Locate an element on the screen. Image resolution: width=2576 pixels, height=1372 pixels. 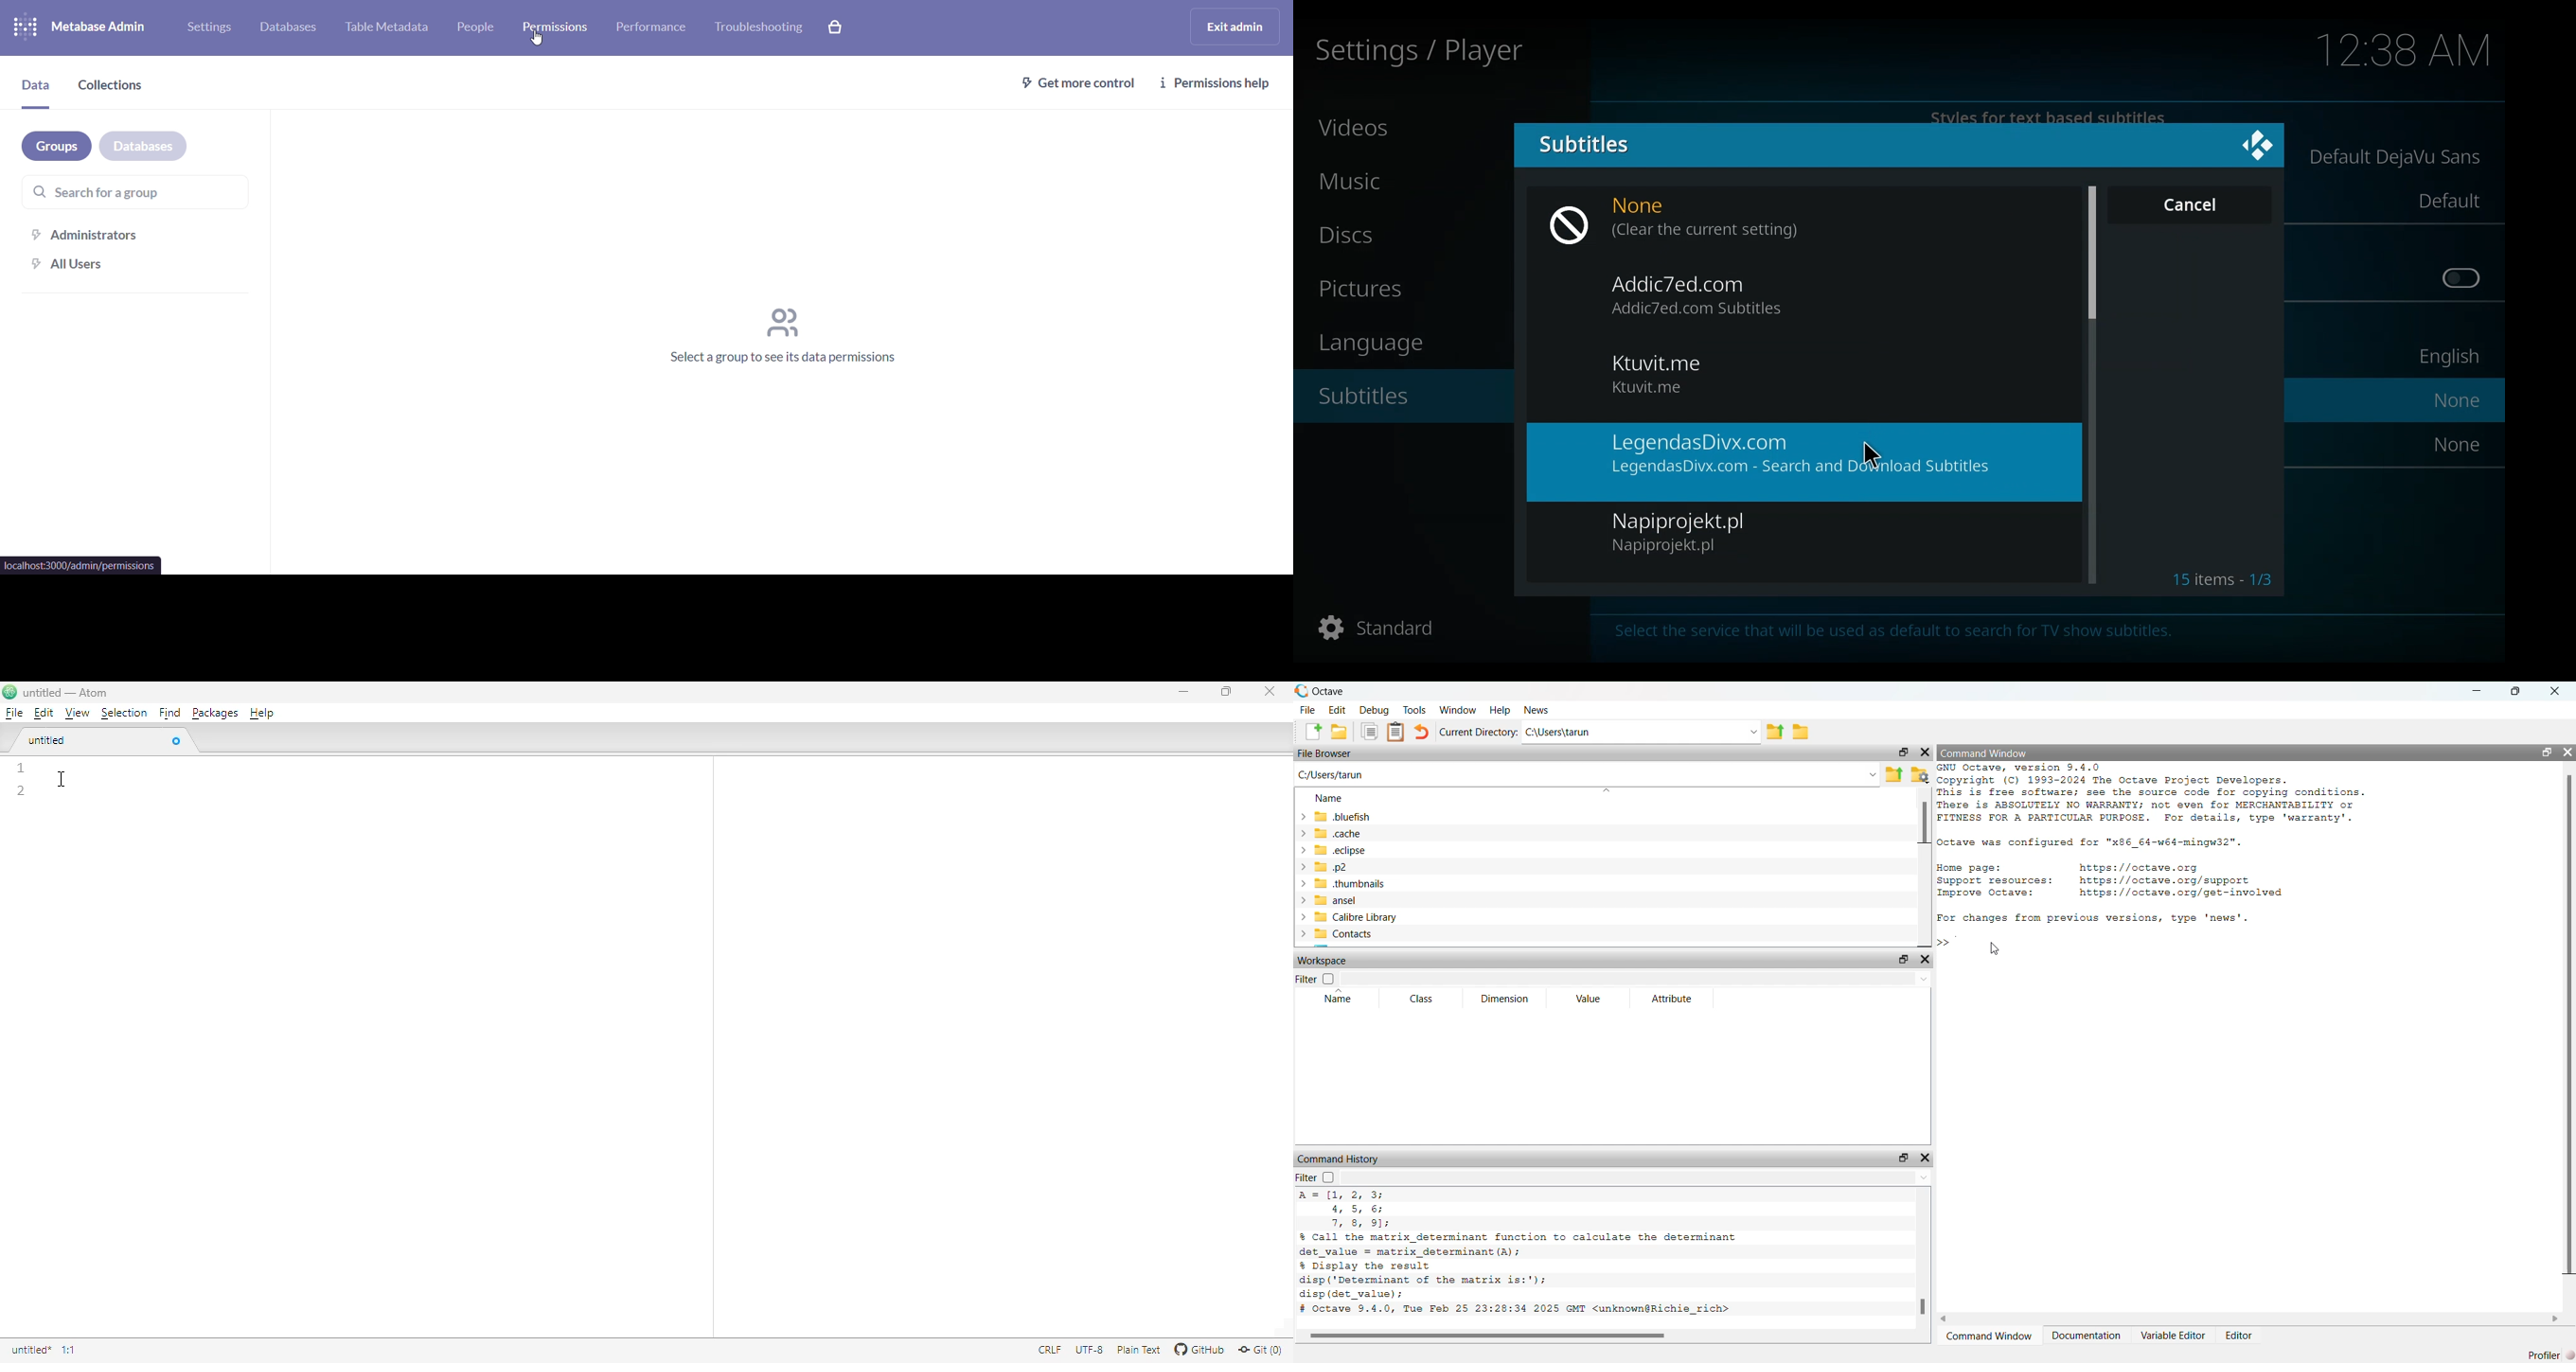
collections is located at coordinates (117, 87).